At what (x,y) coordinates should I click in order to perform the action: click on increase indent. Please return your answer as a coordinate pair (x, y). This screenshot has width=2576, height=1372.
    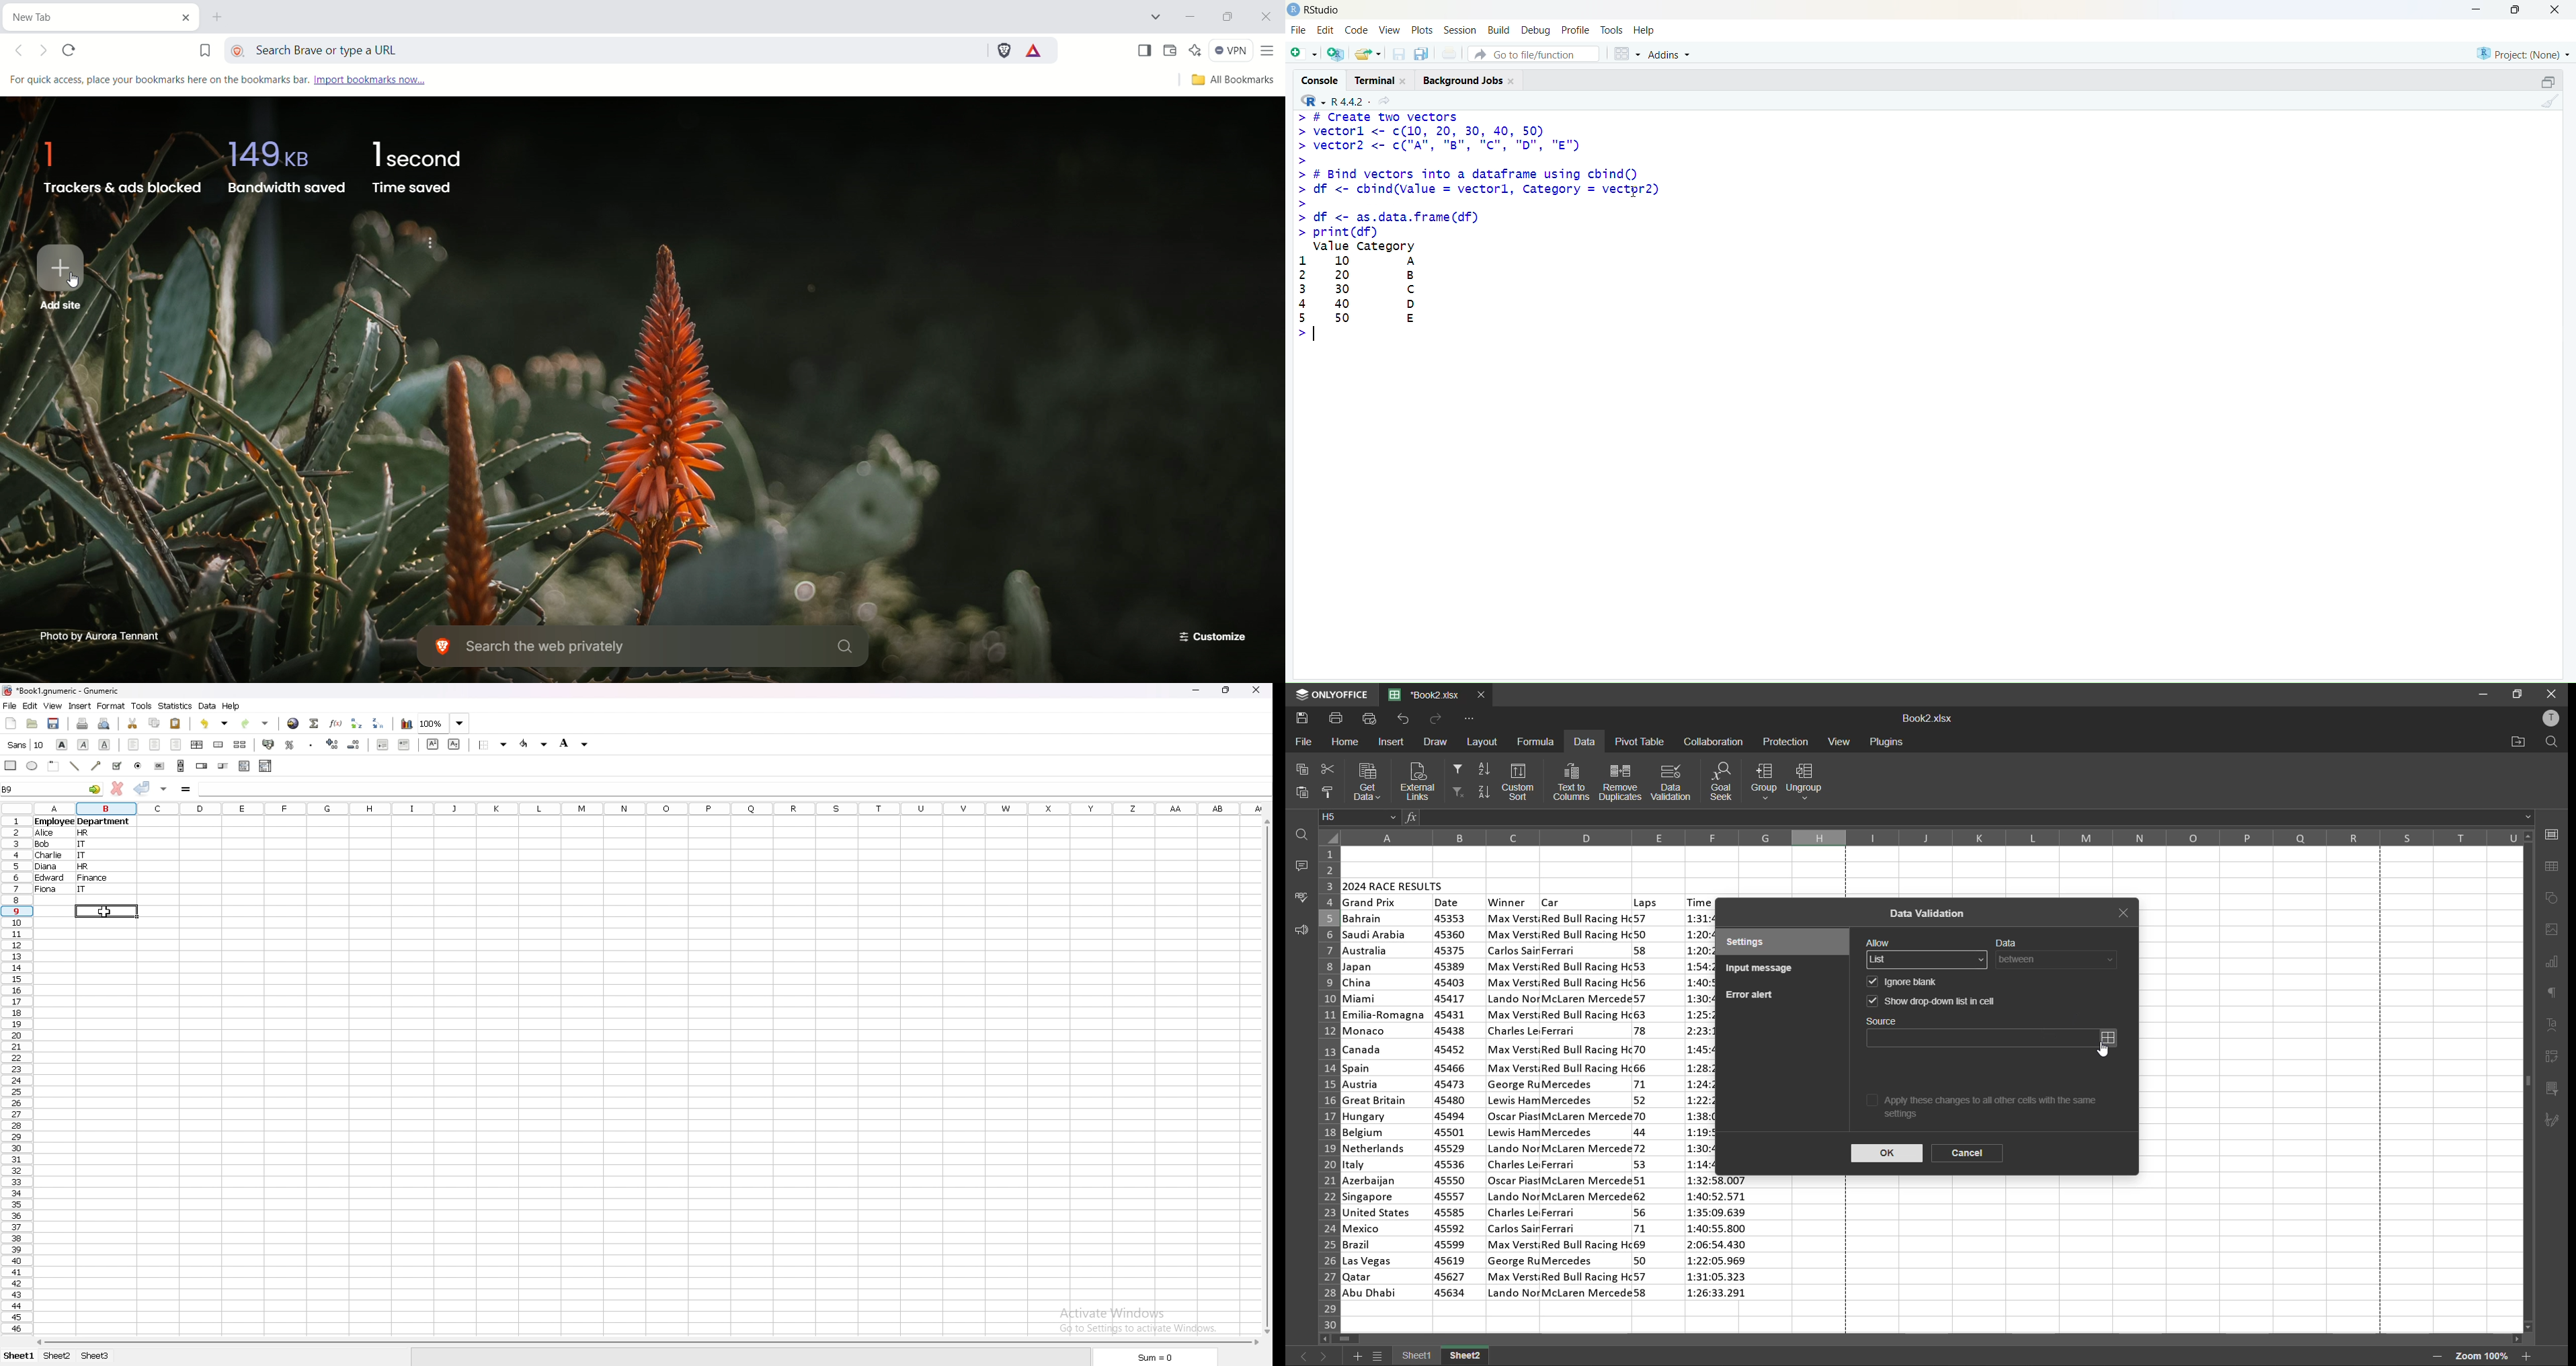
    Looking at the image, I should click on (404, 745).